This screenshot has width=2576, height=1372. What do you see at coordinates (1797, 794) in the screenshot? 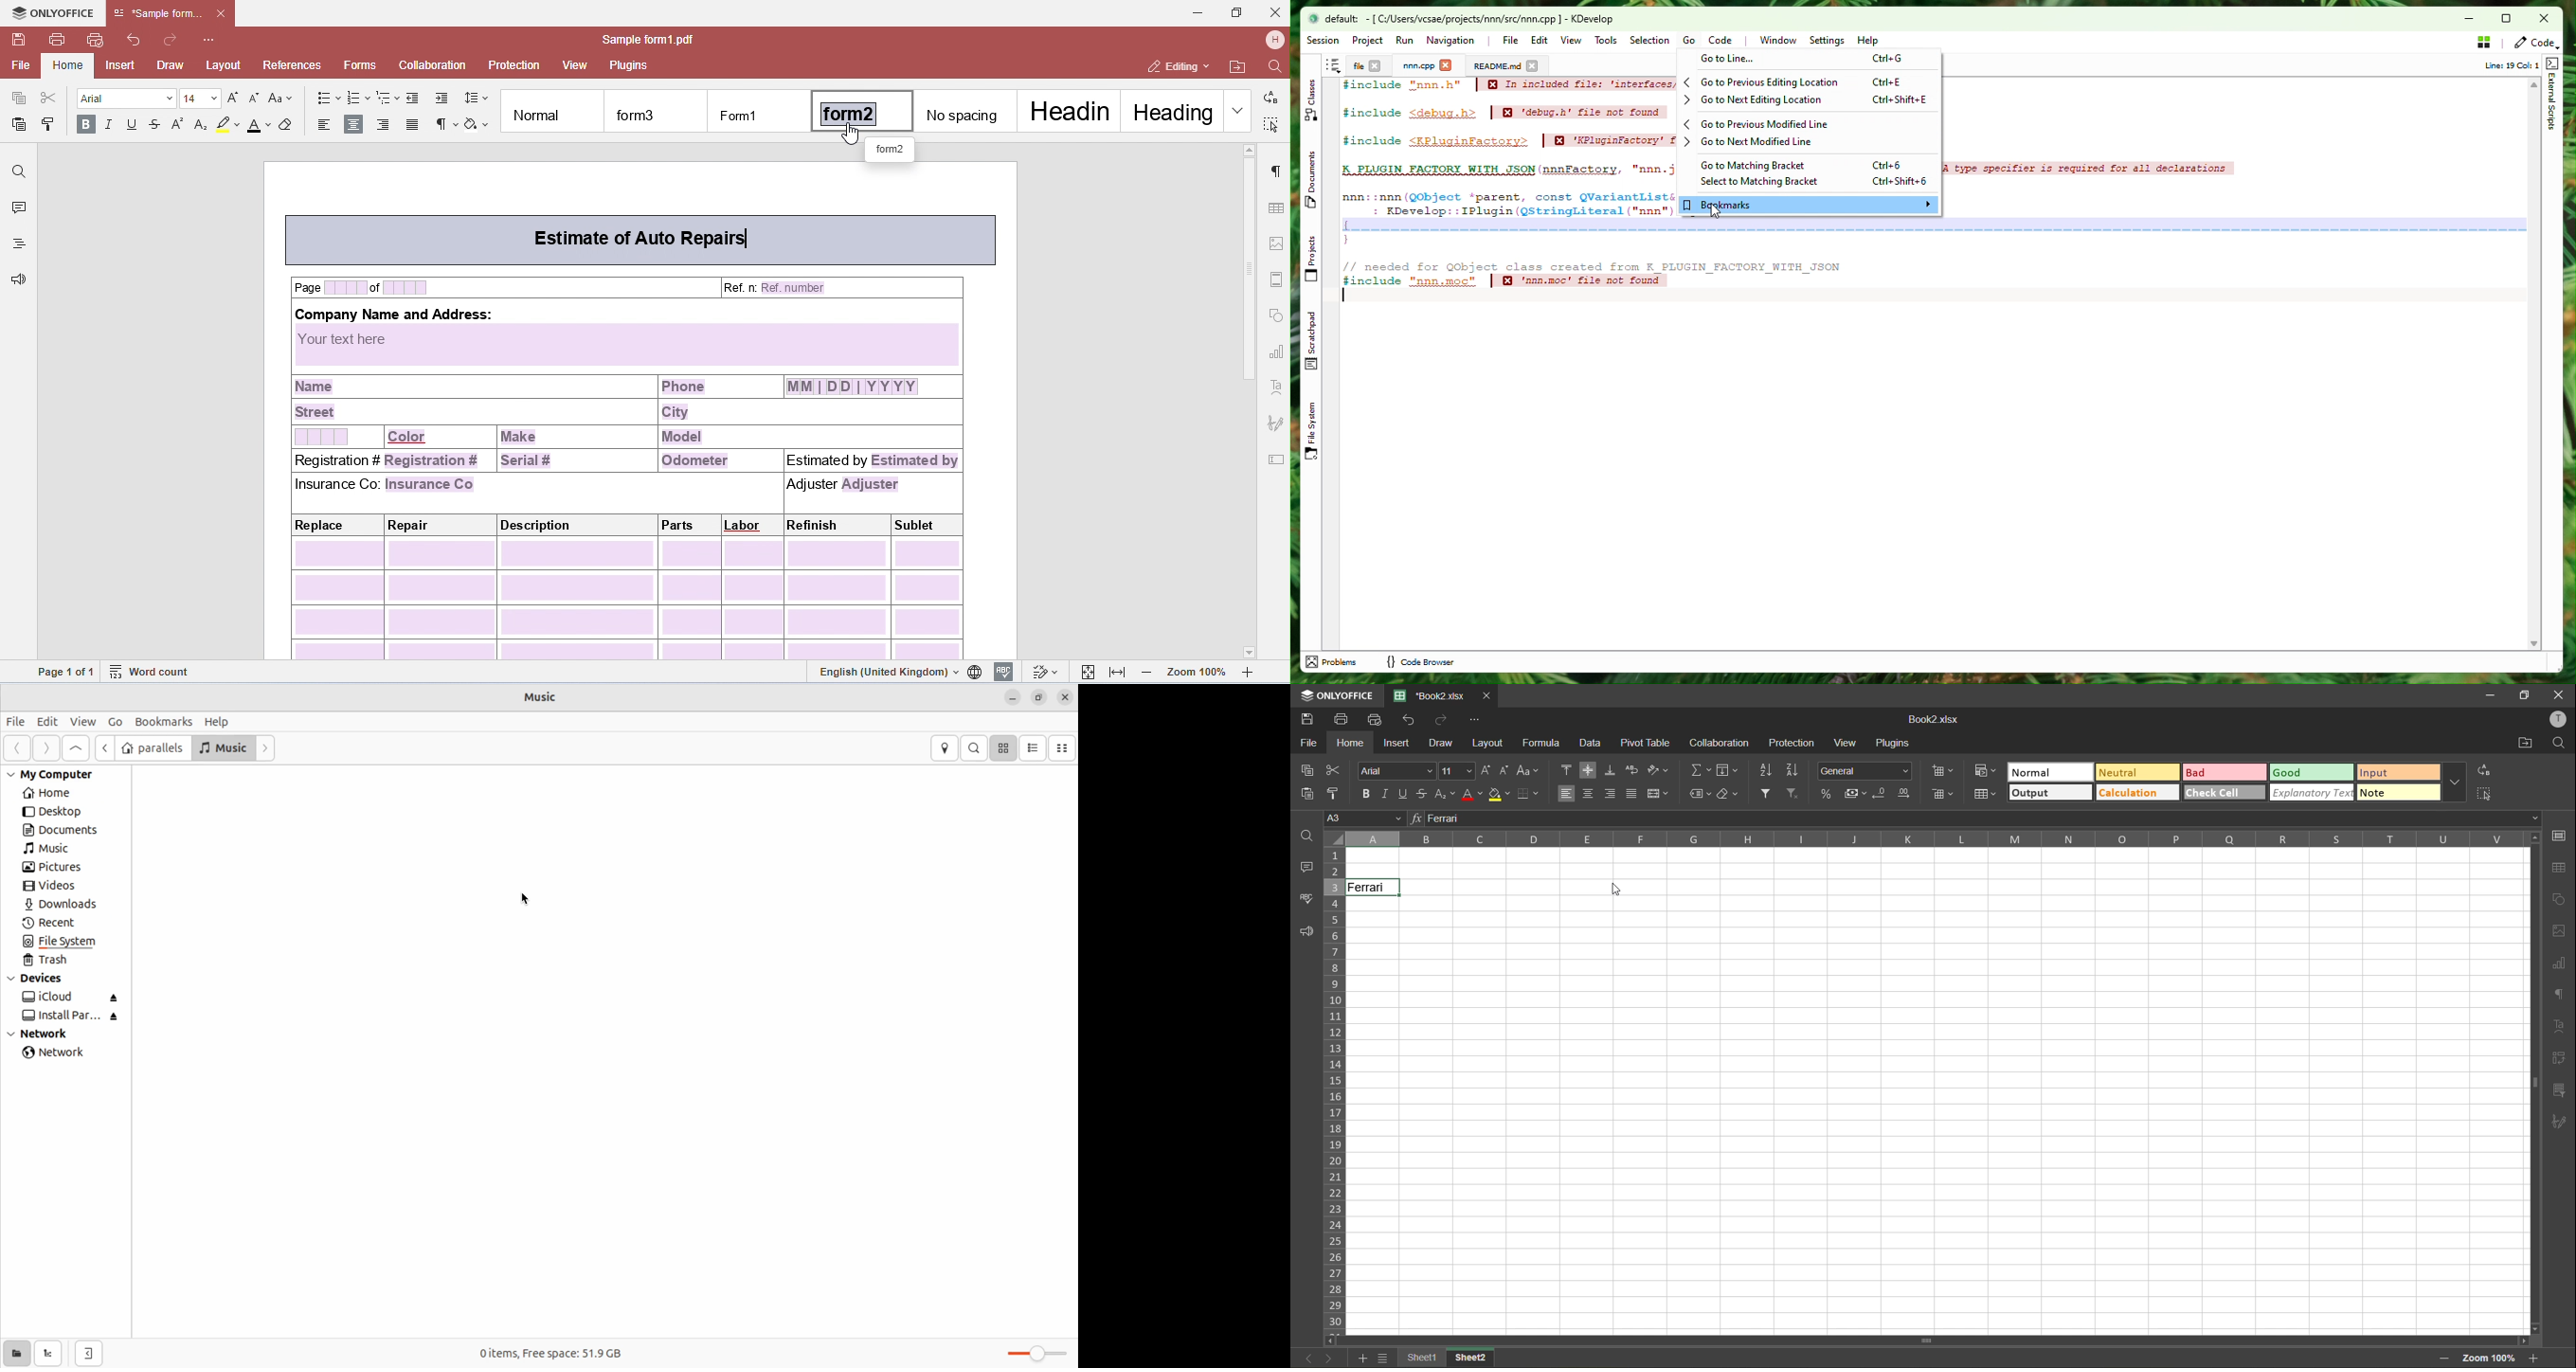
I see `clear filter` at bounding box center [1797, 794].